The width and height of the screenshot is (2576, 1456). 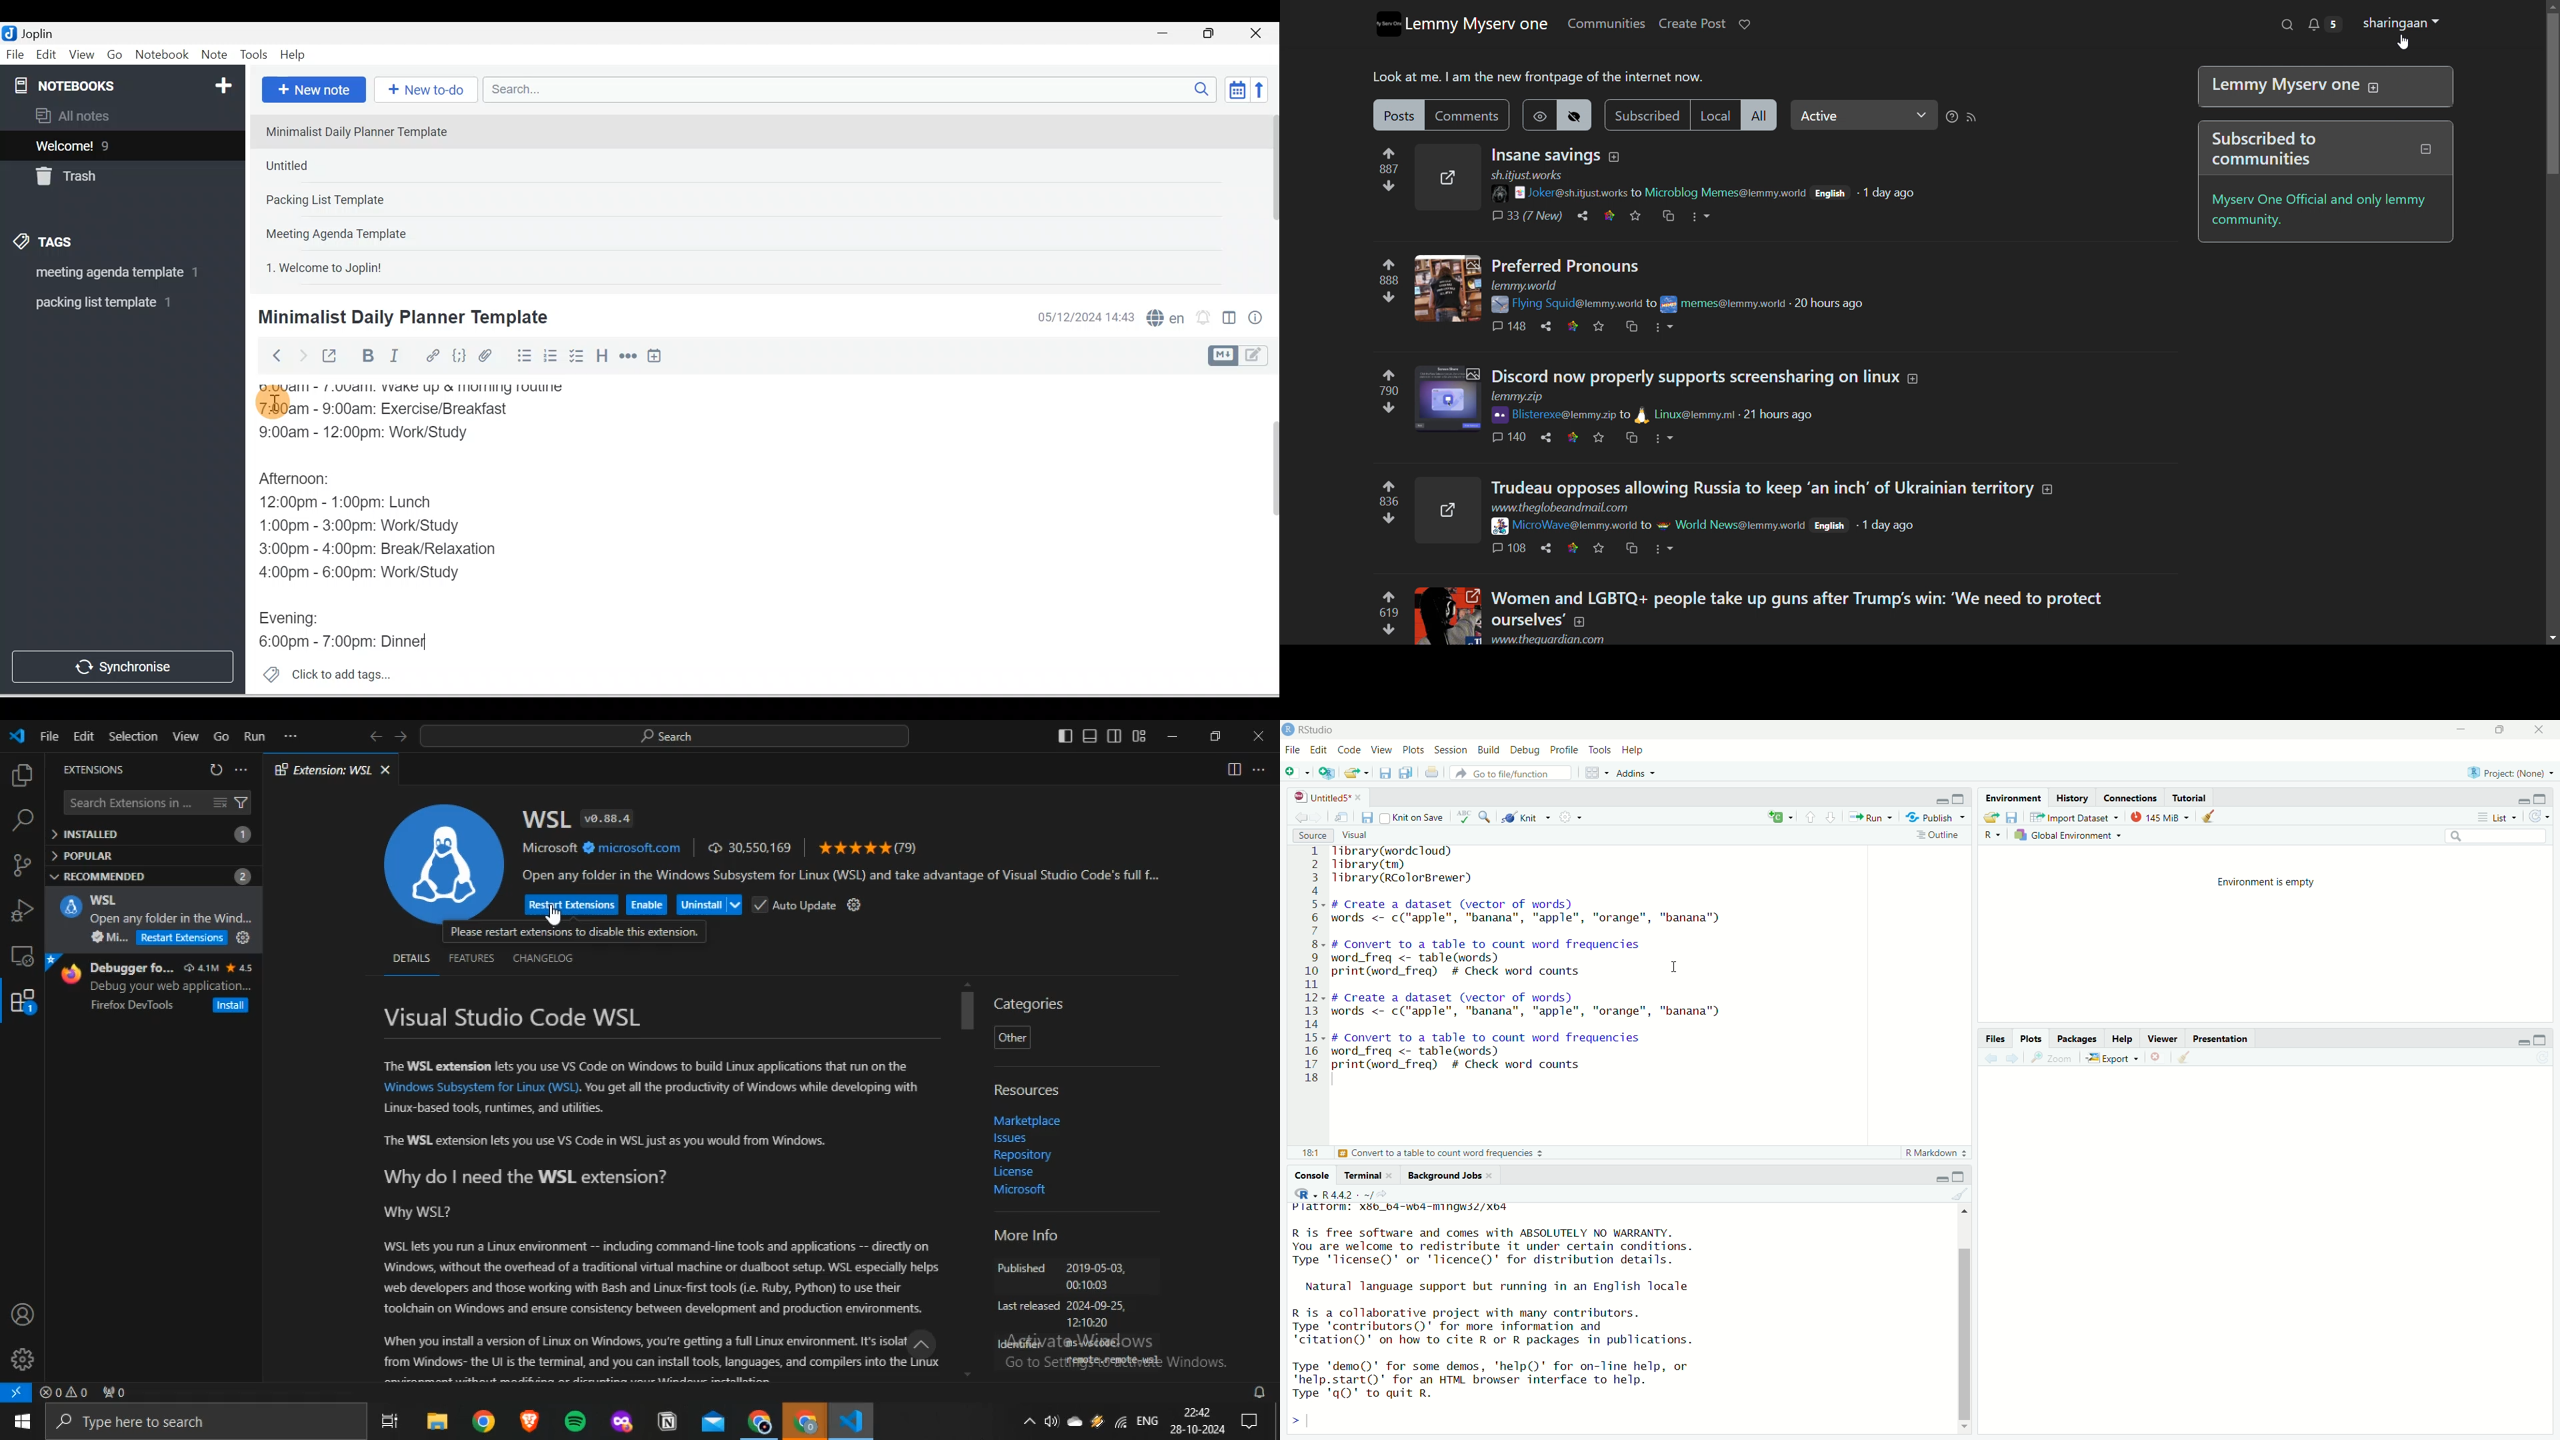 I want to click on Note, so click(x=213, y=55).